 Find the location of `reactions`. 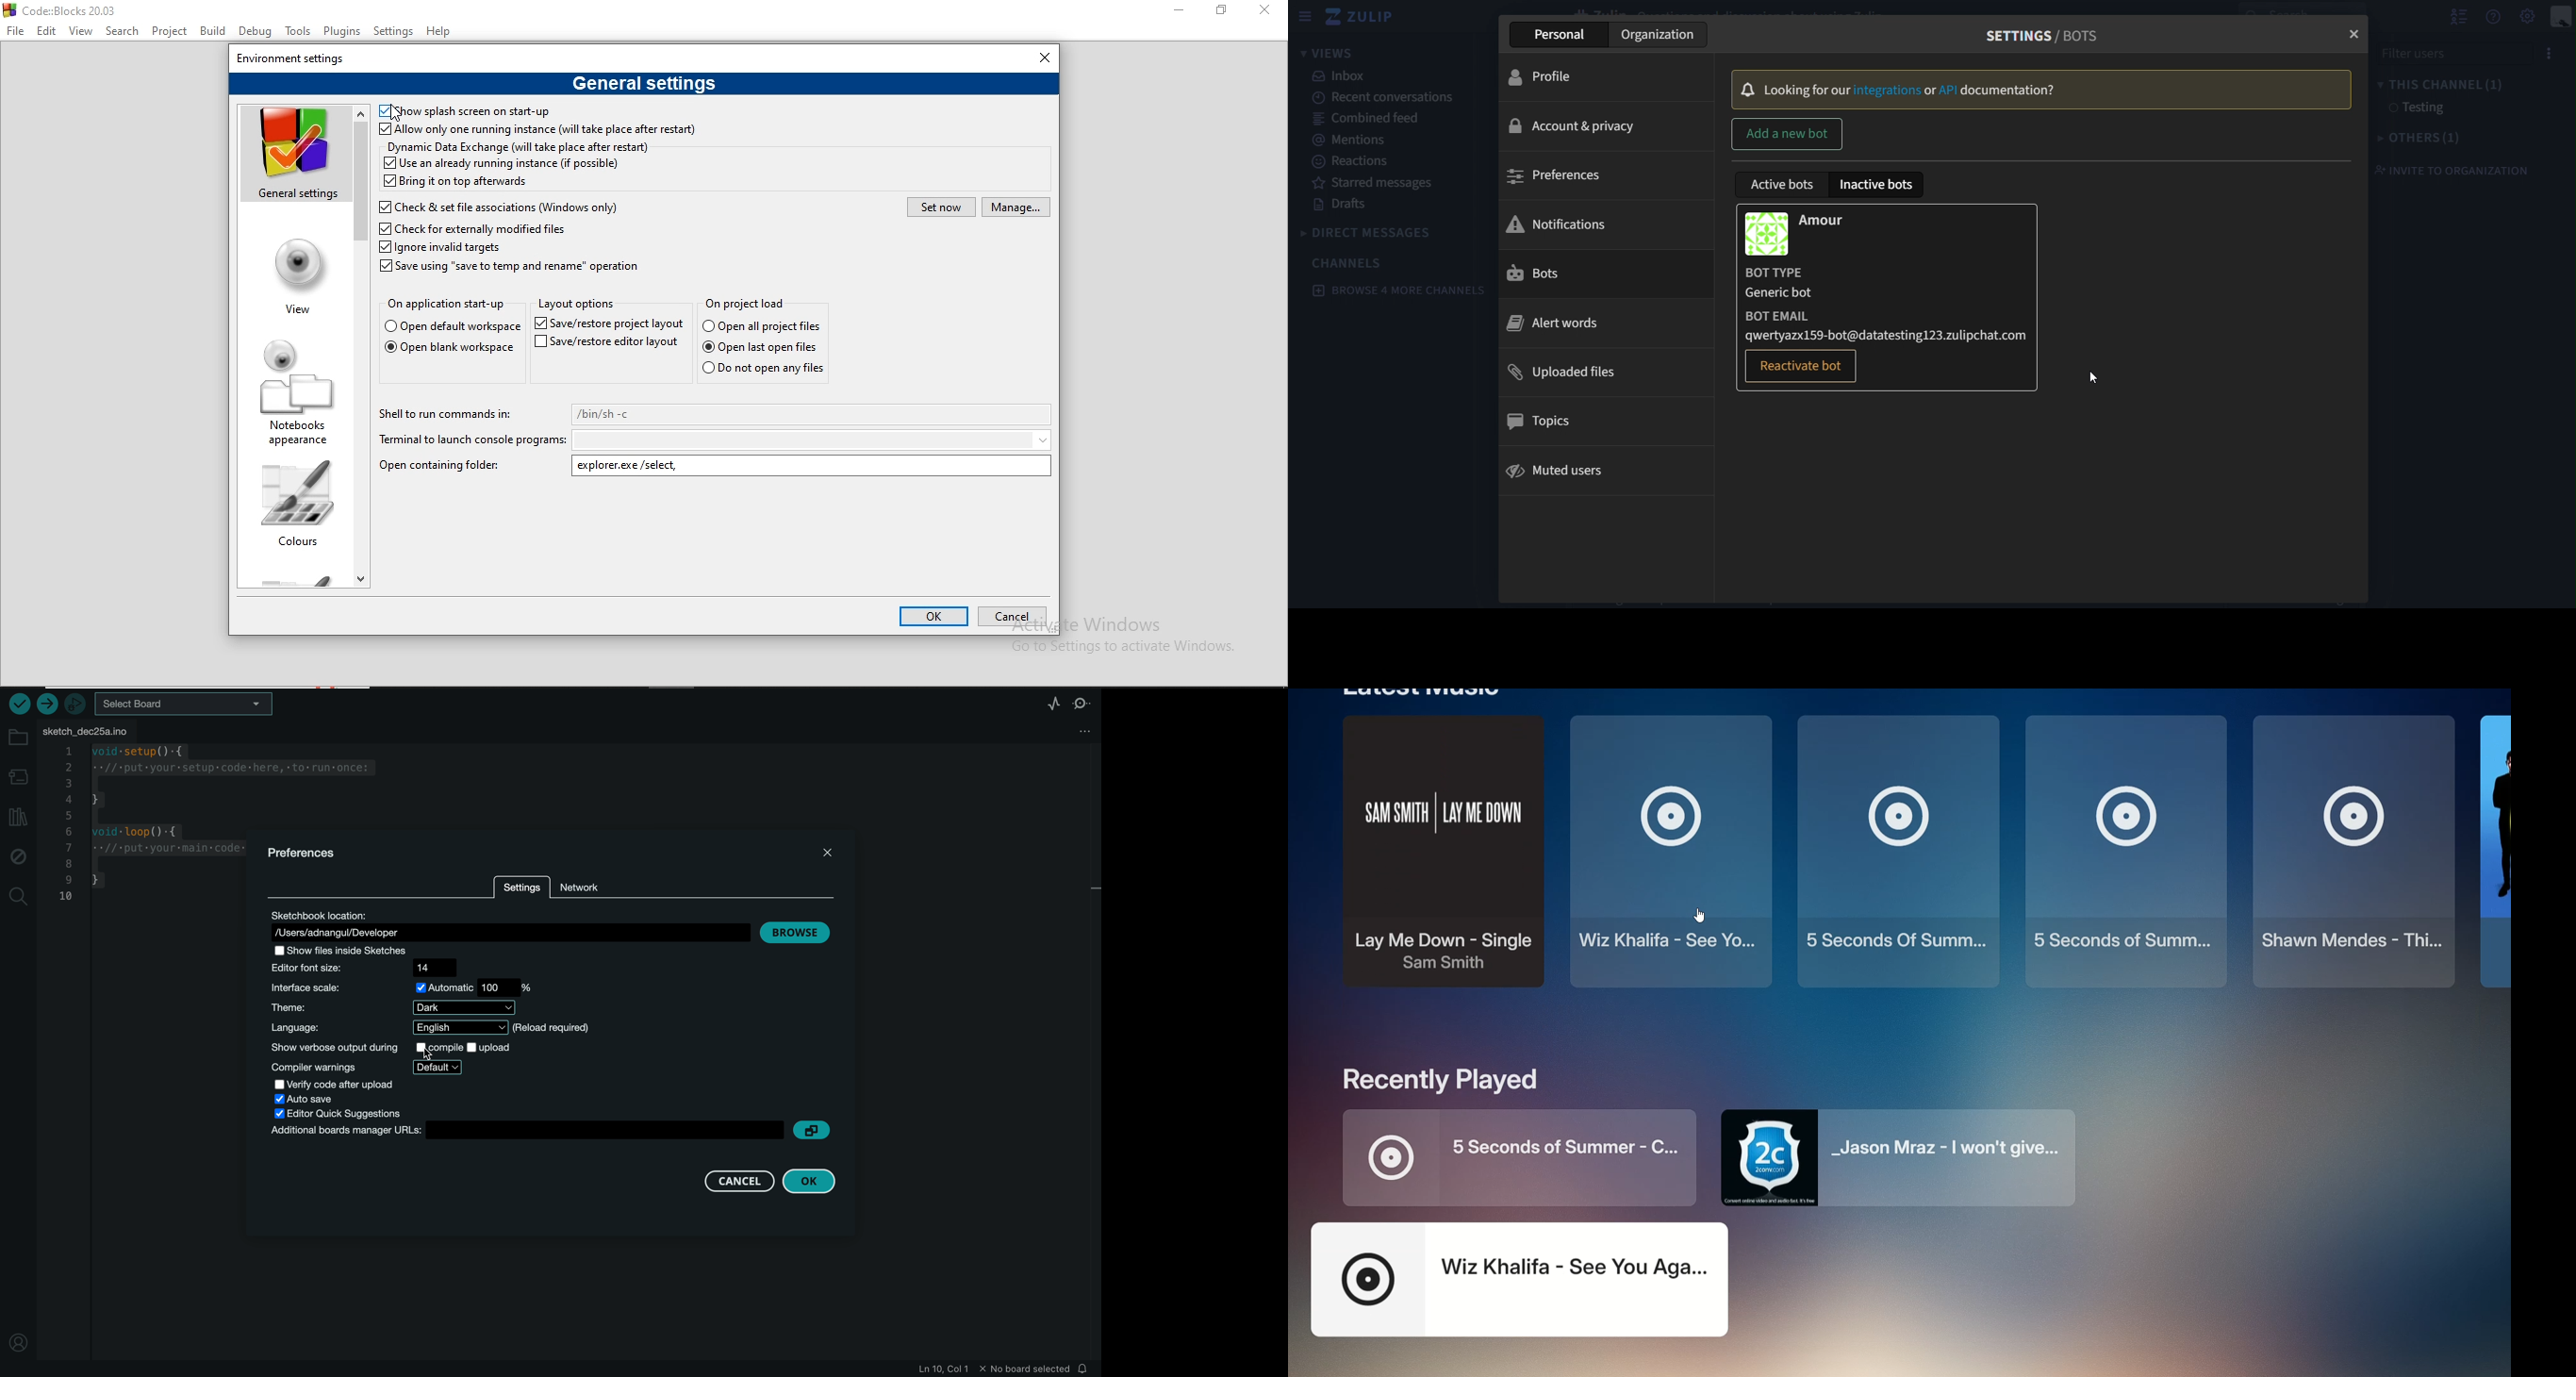

reactions is located at coordinates (1356, 162).